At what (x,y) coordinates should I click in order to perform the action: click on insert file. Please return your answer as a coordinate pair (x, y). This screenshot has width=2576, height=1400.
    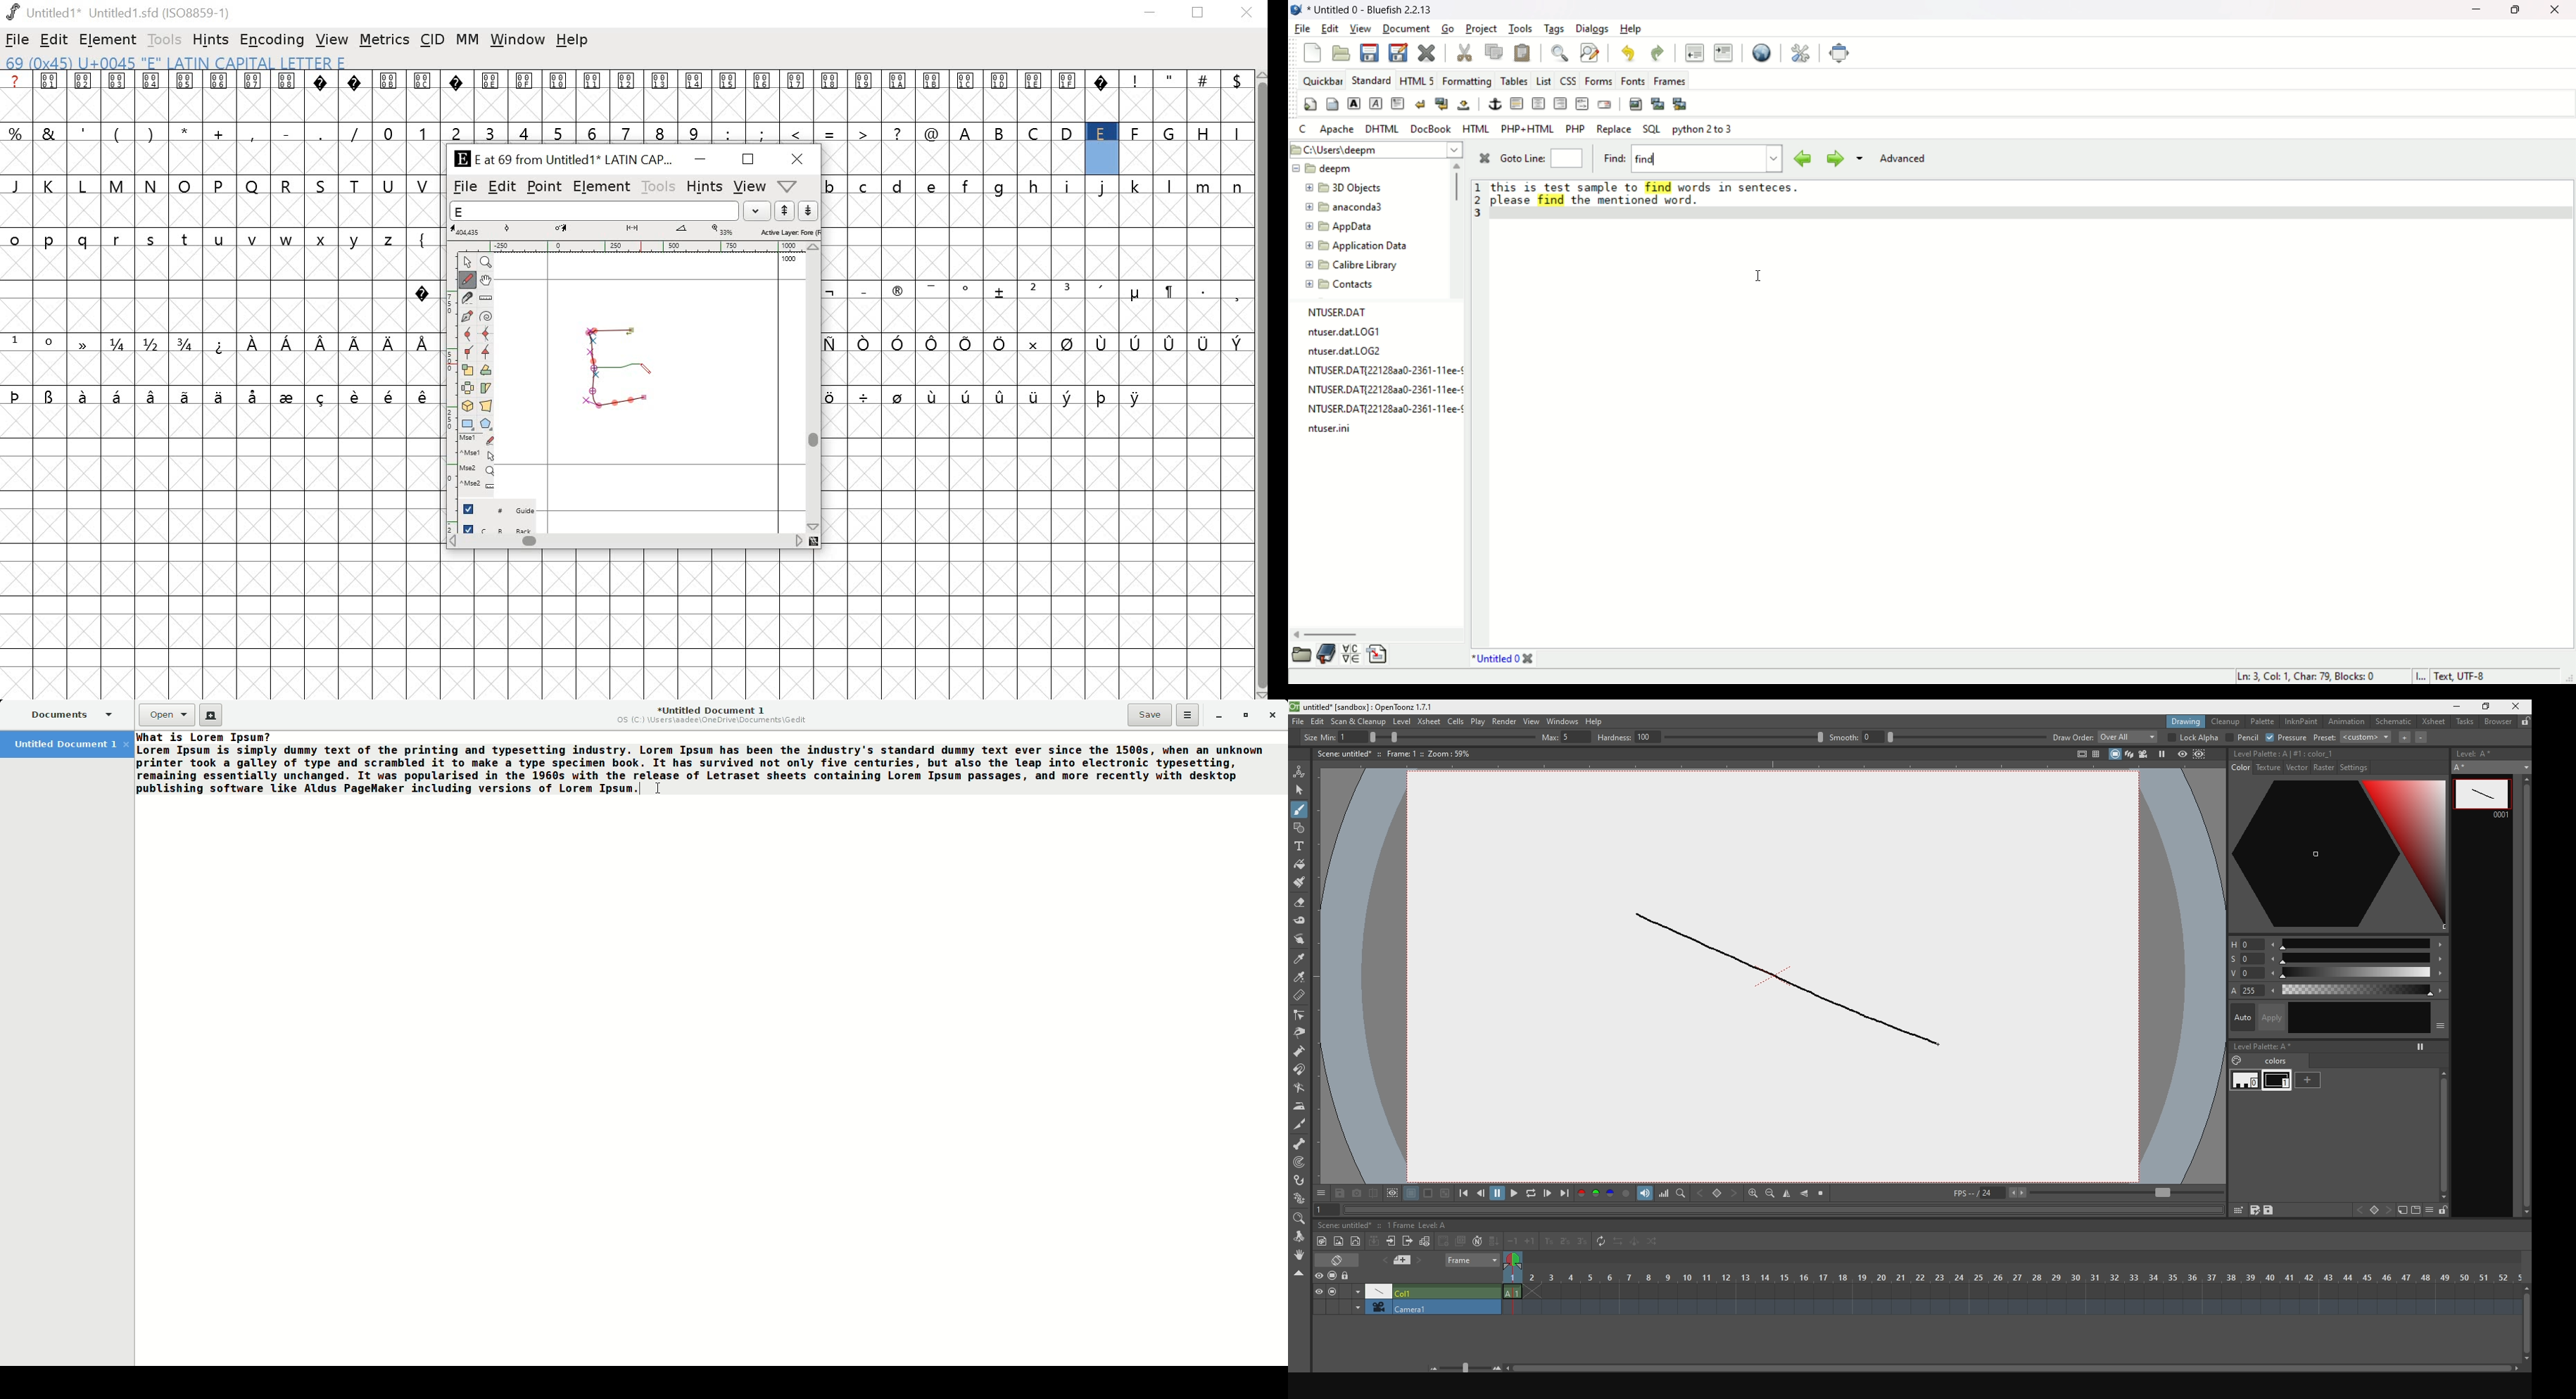
    Looking at the image, I should click on (1379, 655).